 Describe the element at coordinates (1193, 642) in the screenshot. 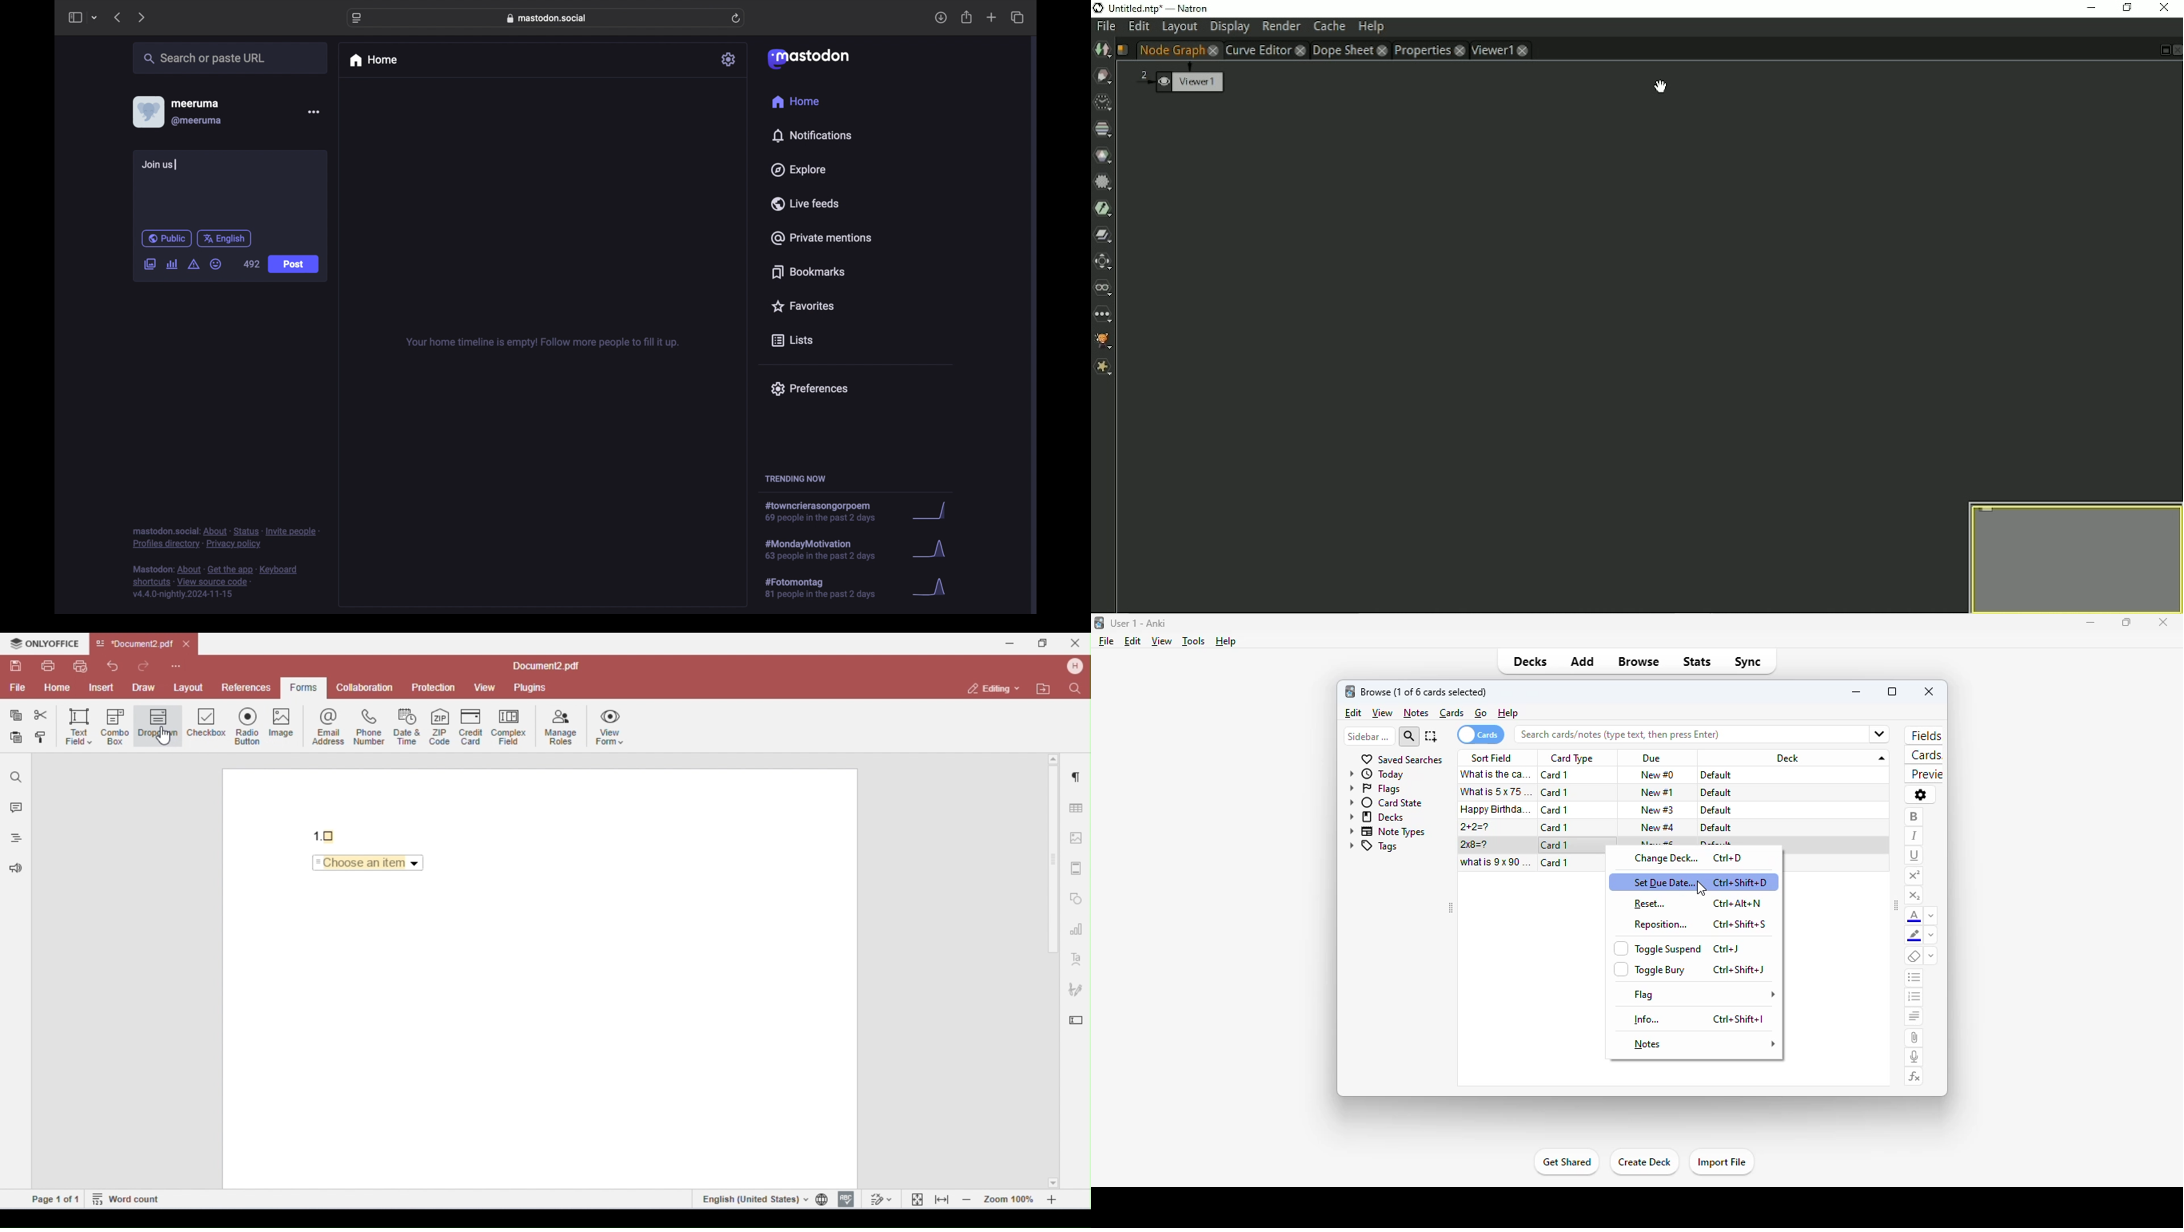

I see `tools` at that location.